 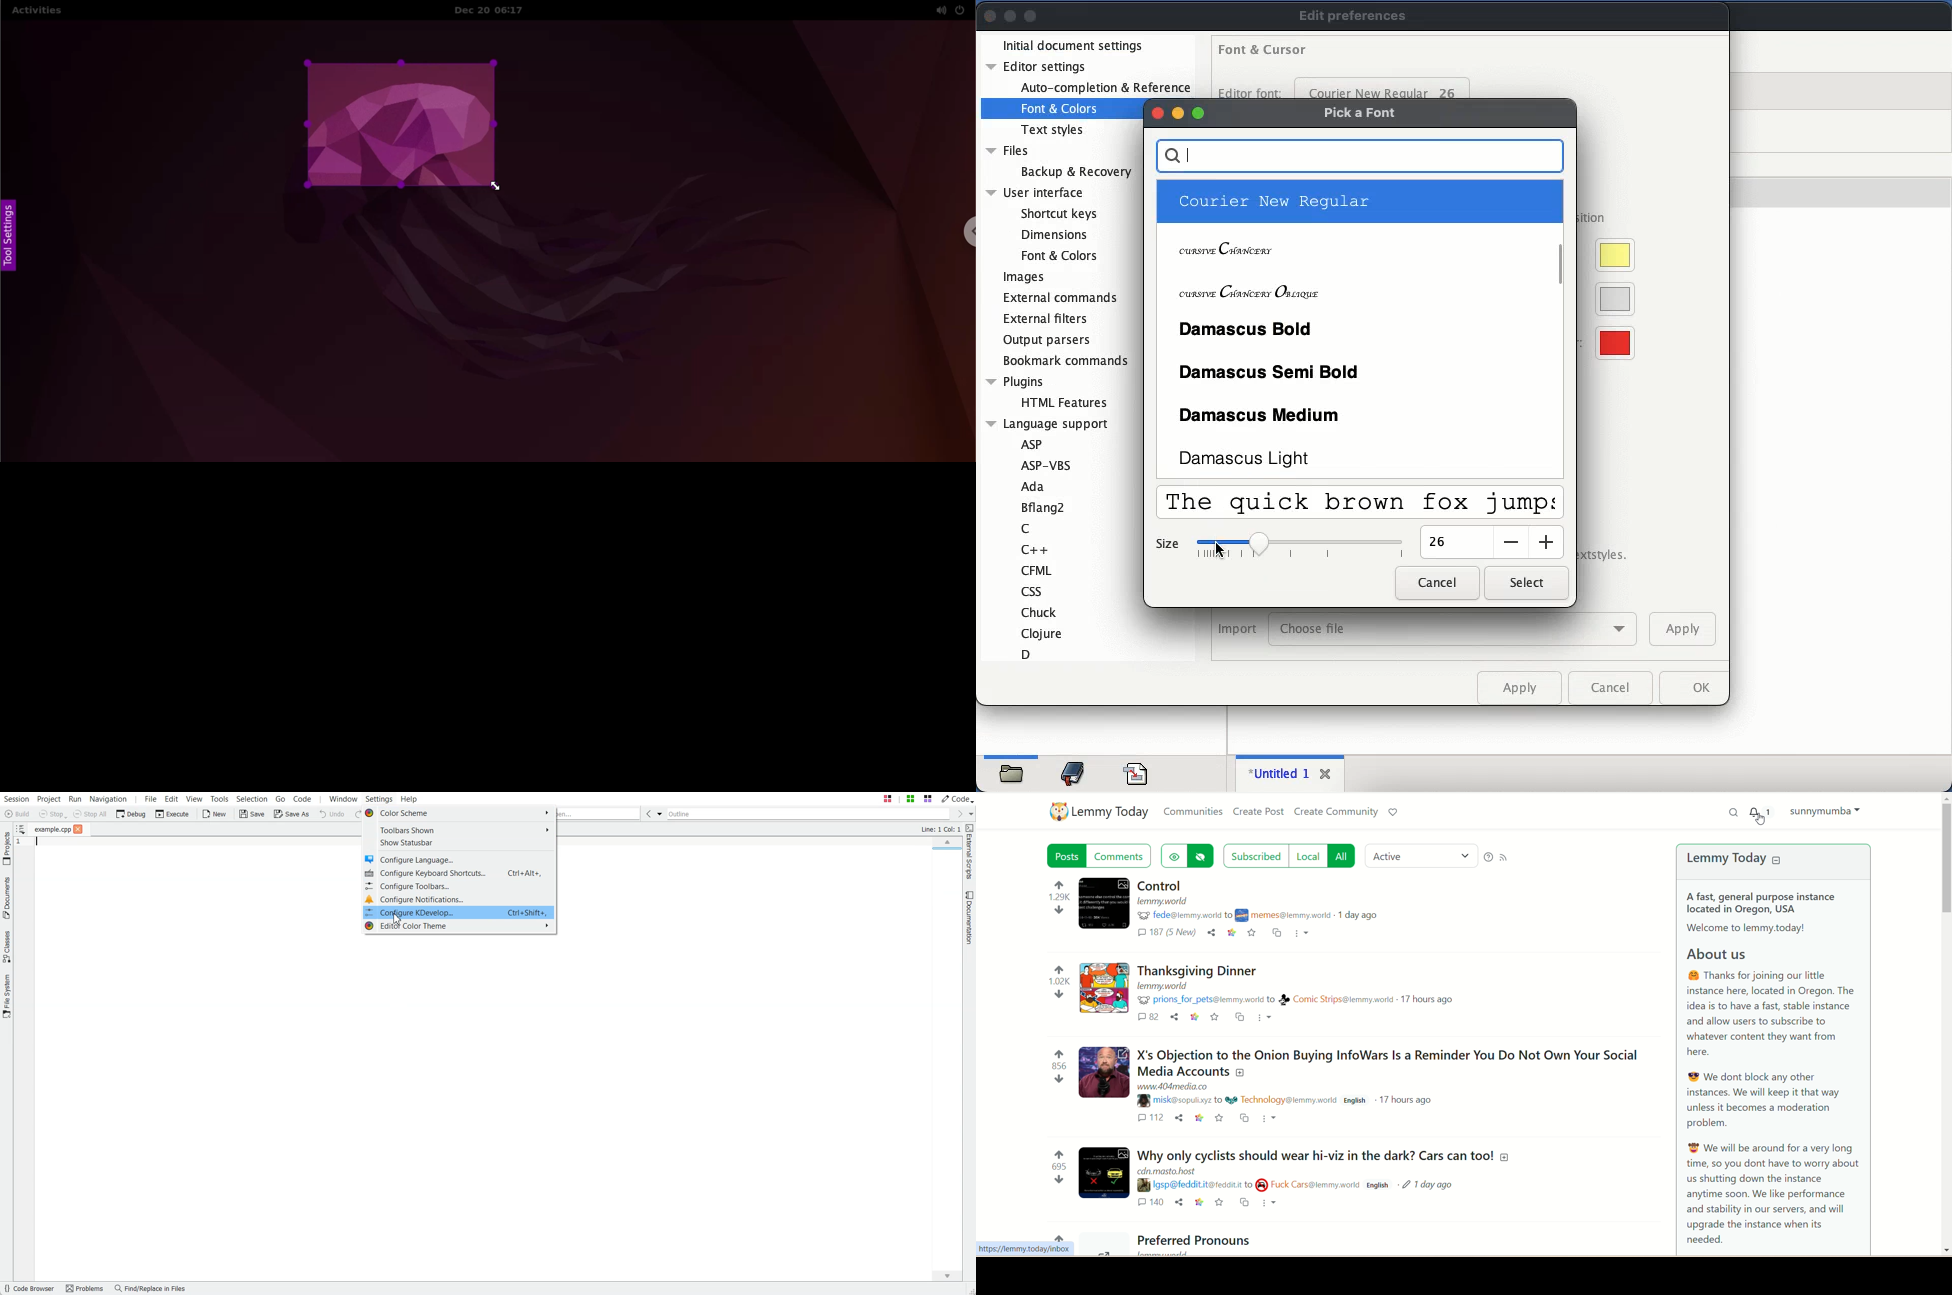 What do you see at coordinates (1252, 92) in the screenshot?
I see `editor font` at bounding box center [1252, 92].